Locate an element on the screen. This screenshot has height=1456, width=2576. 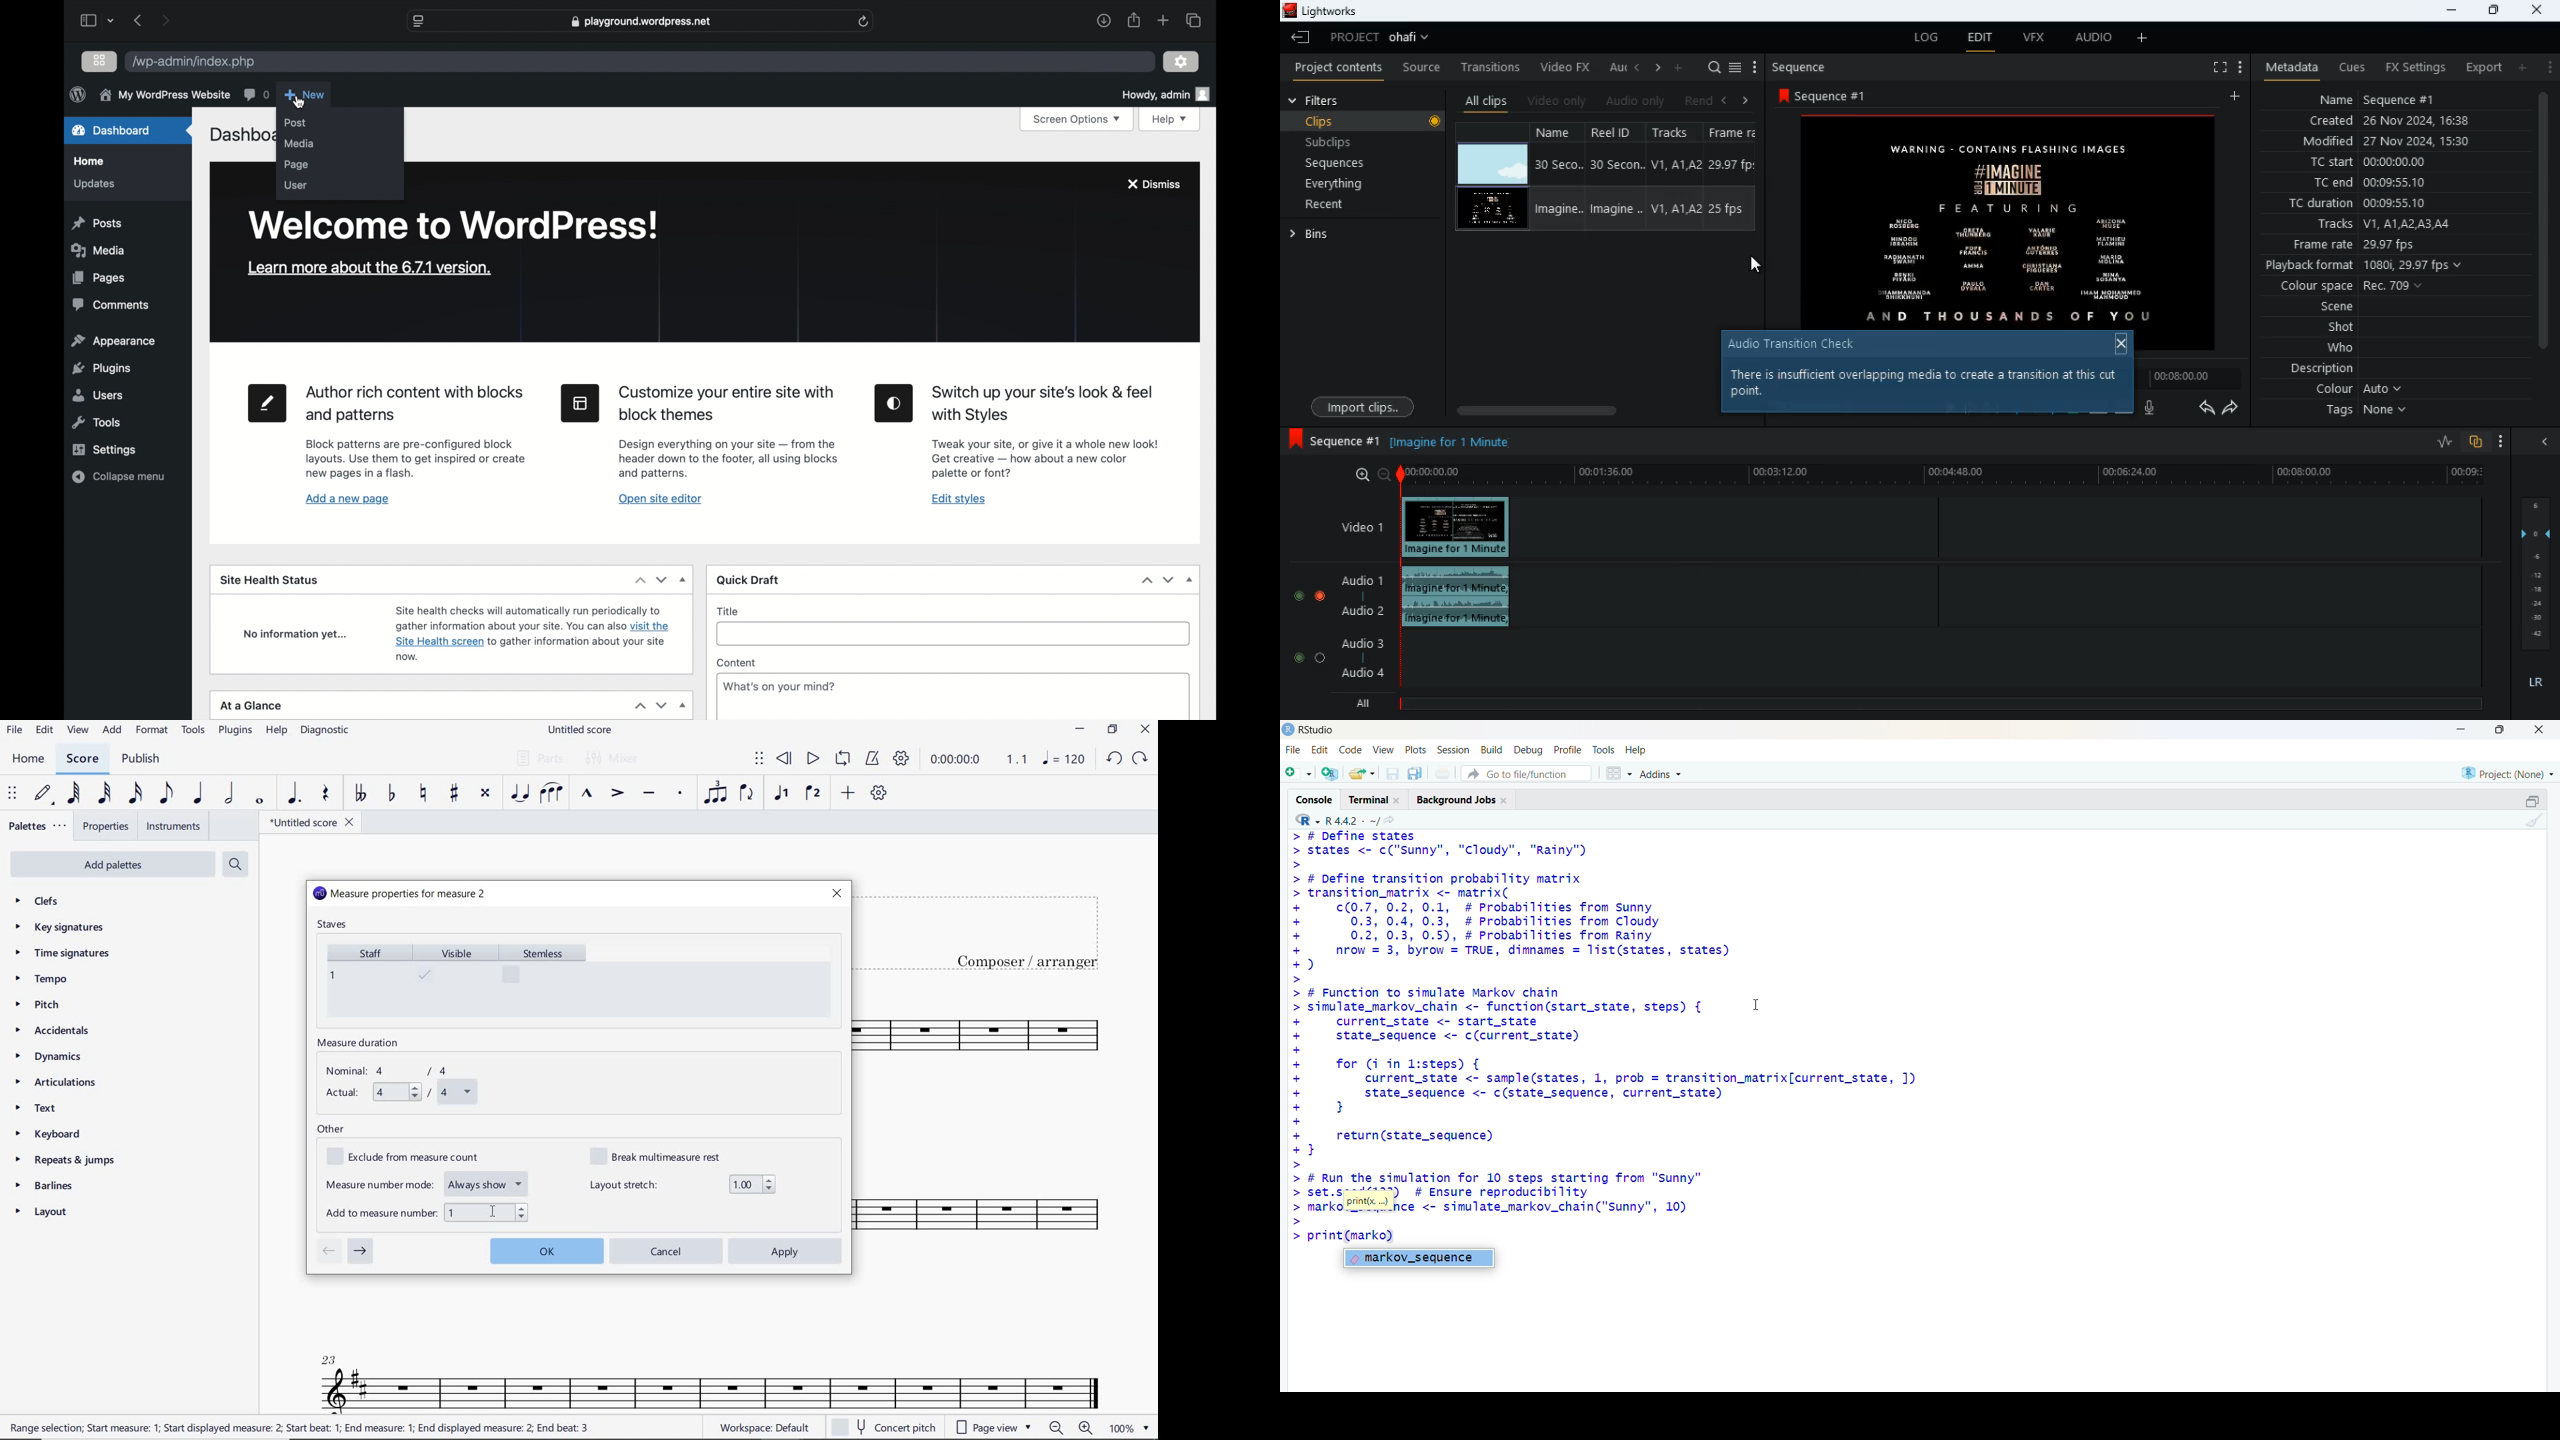
PUBLISH is located at coordinates (141, 760).